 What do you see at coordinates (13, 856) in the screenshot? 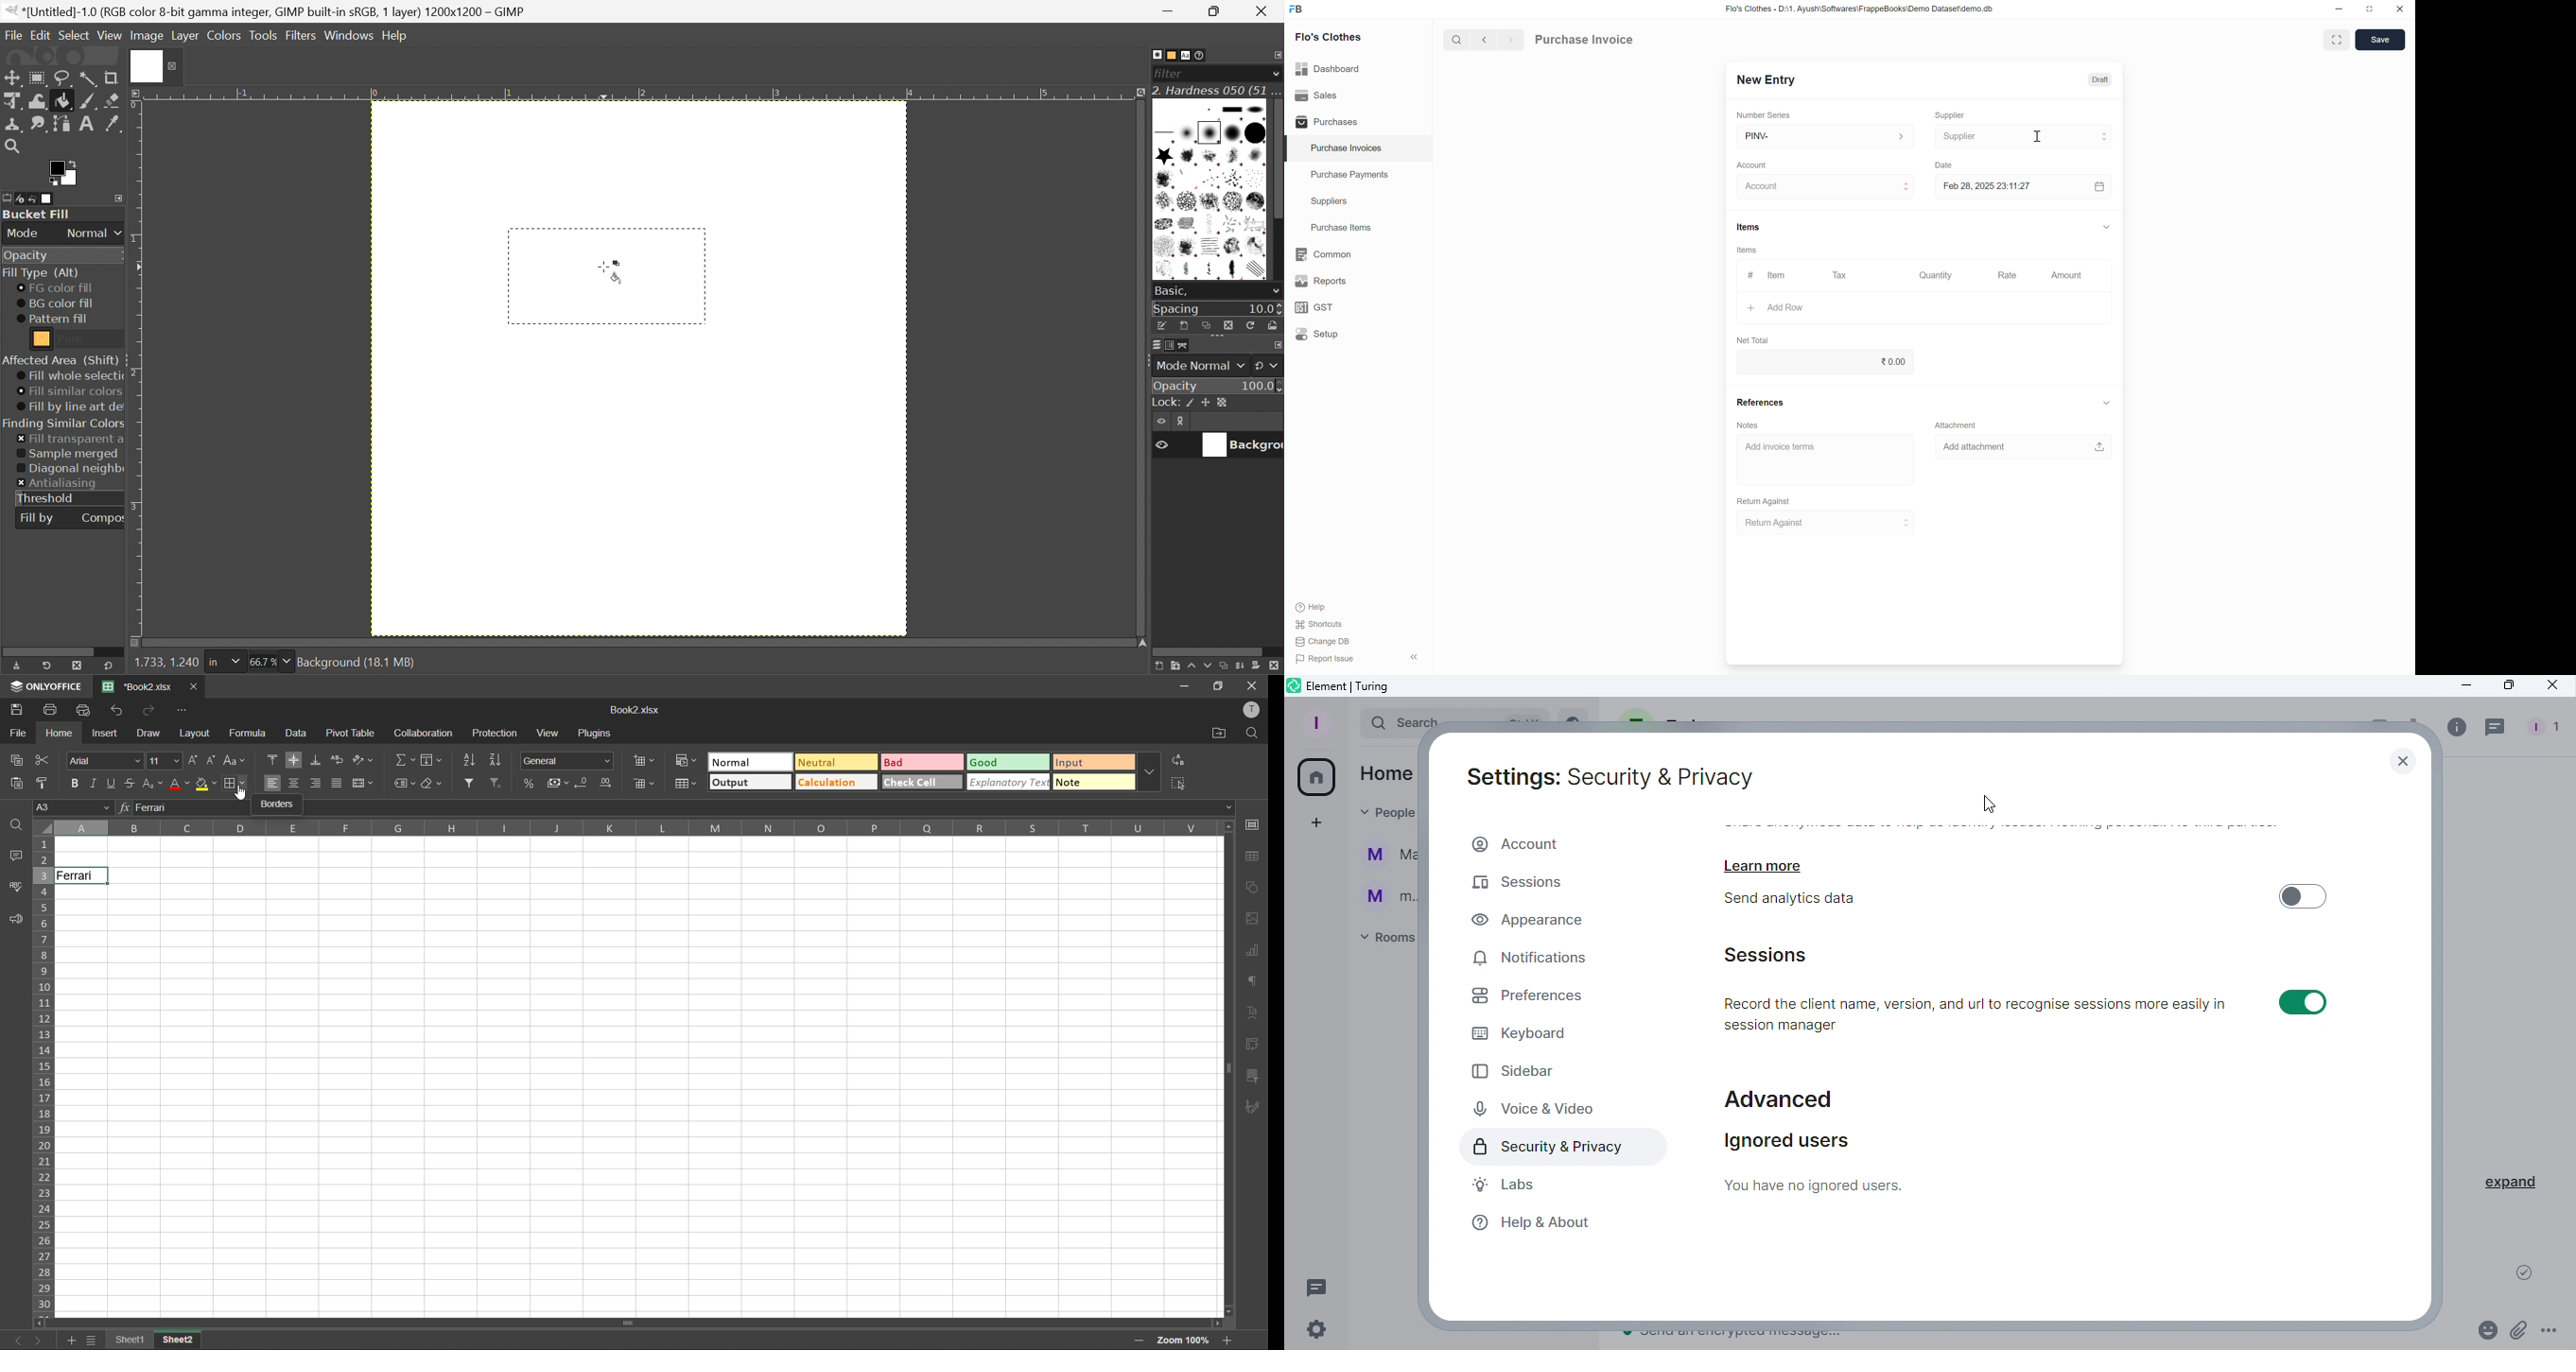
I see `comments` at bounding box center [13, 856].